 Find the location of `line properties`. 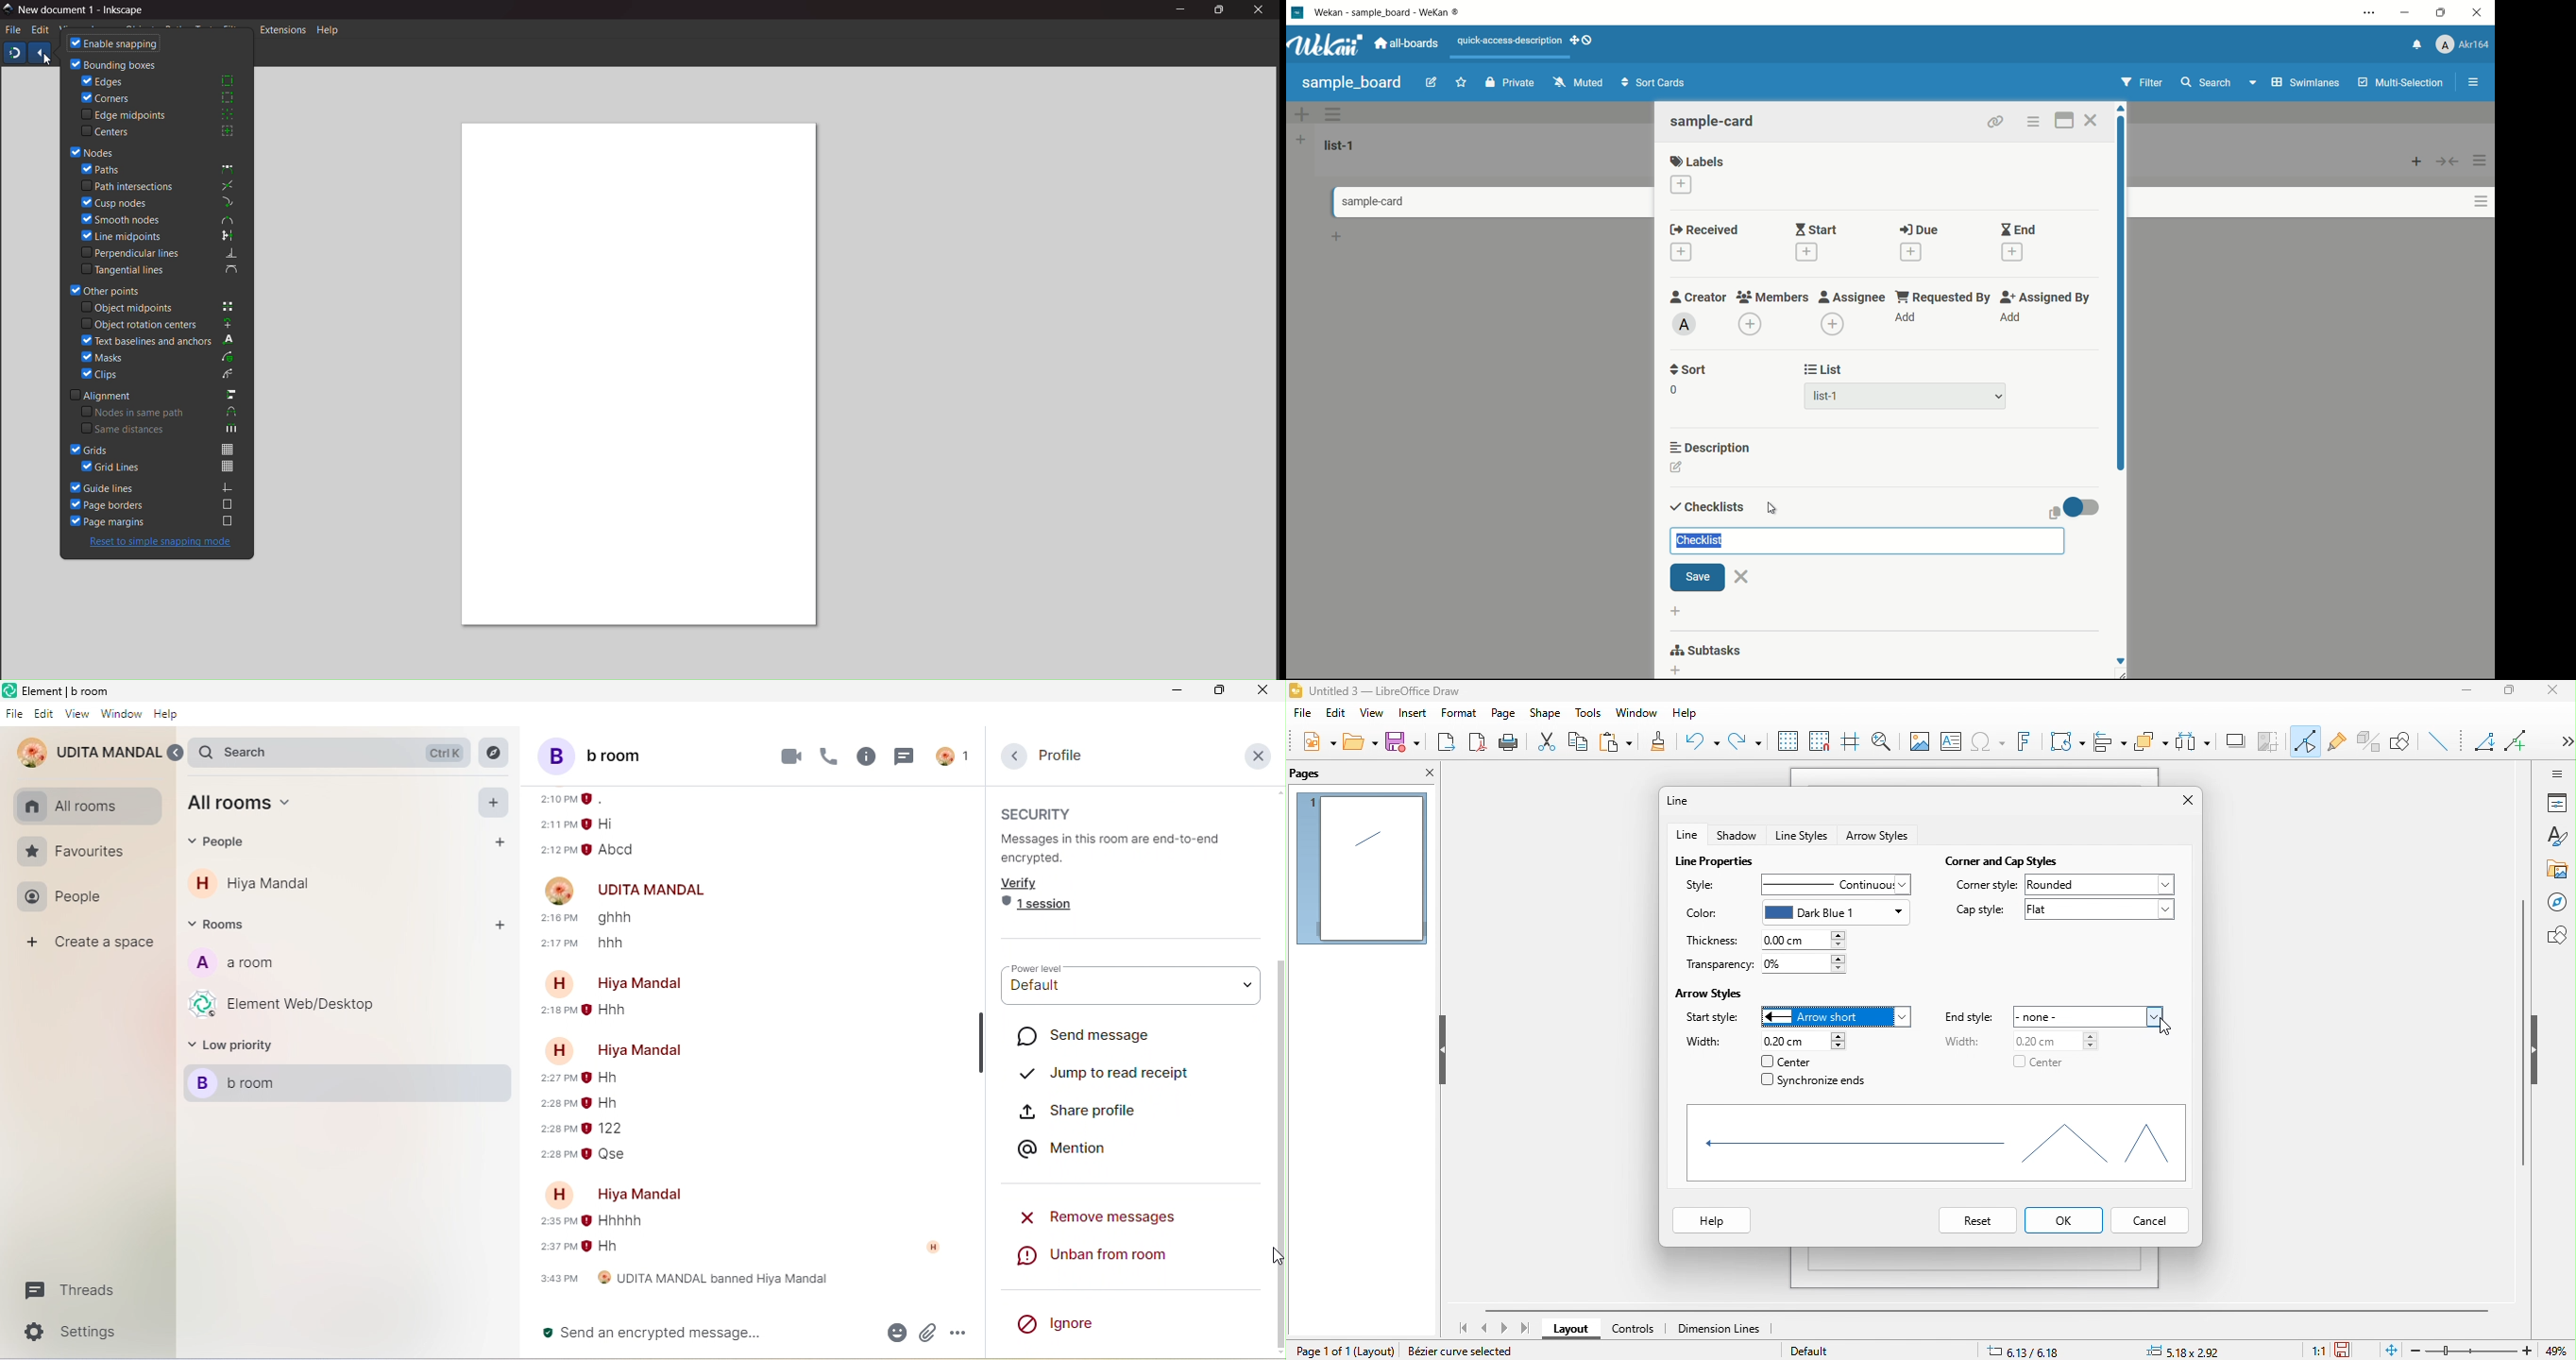

line properties is located at coordinates (1718, 859).